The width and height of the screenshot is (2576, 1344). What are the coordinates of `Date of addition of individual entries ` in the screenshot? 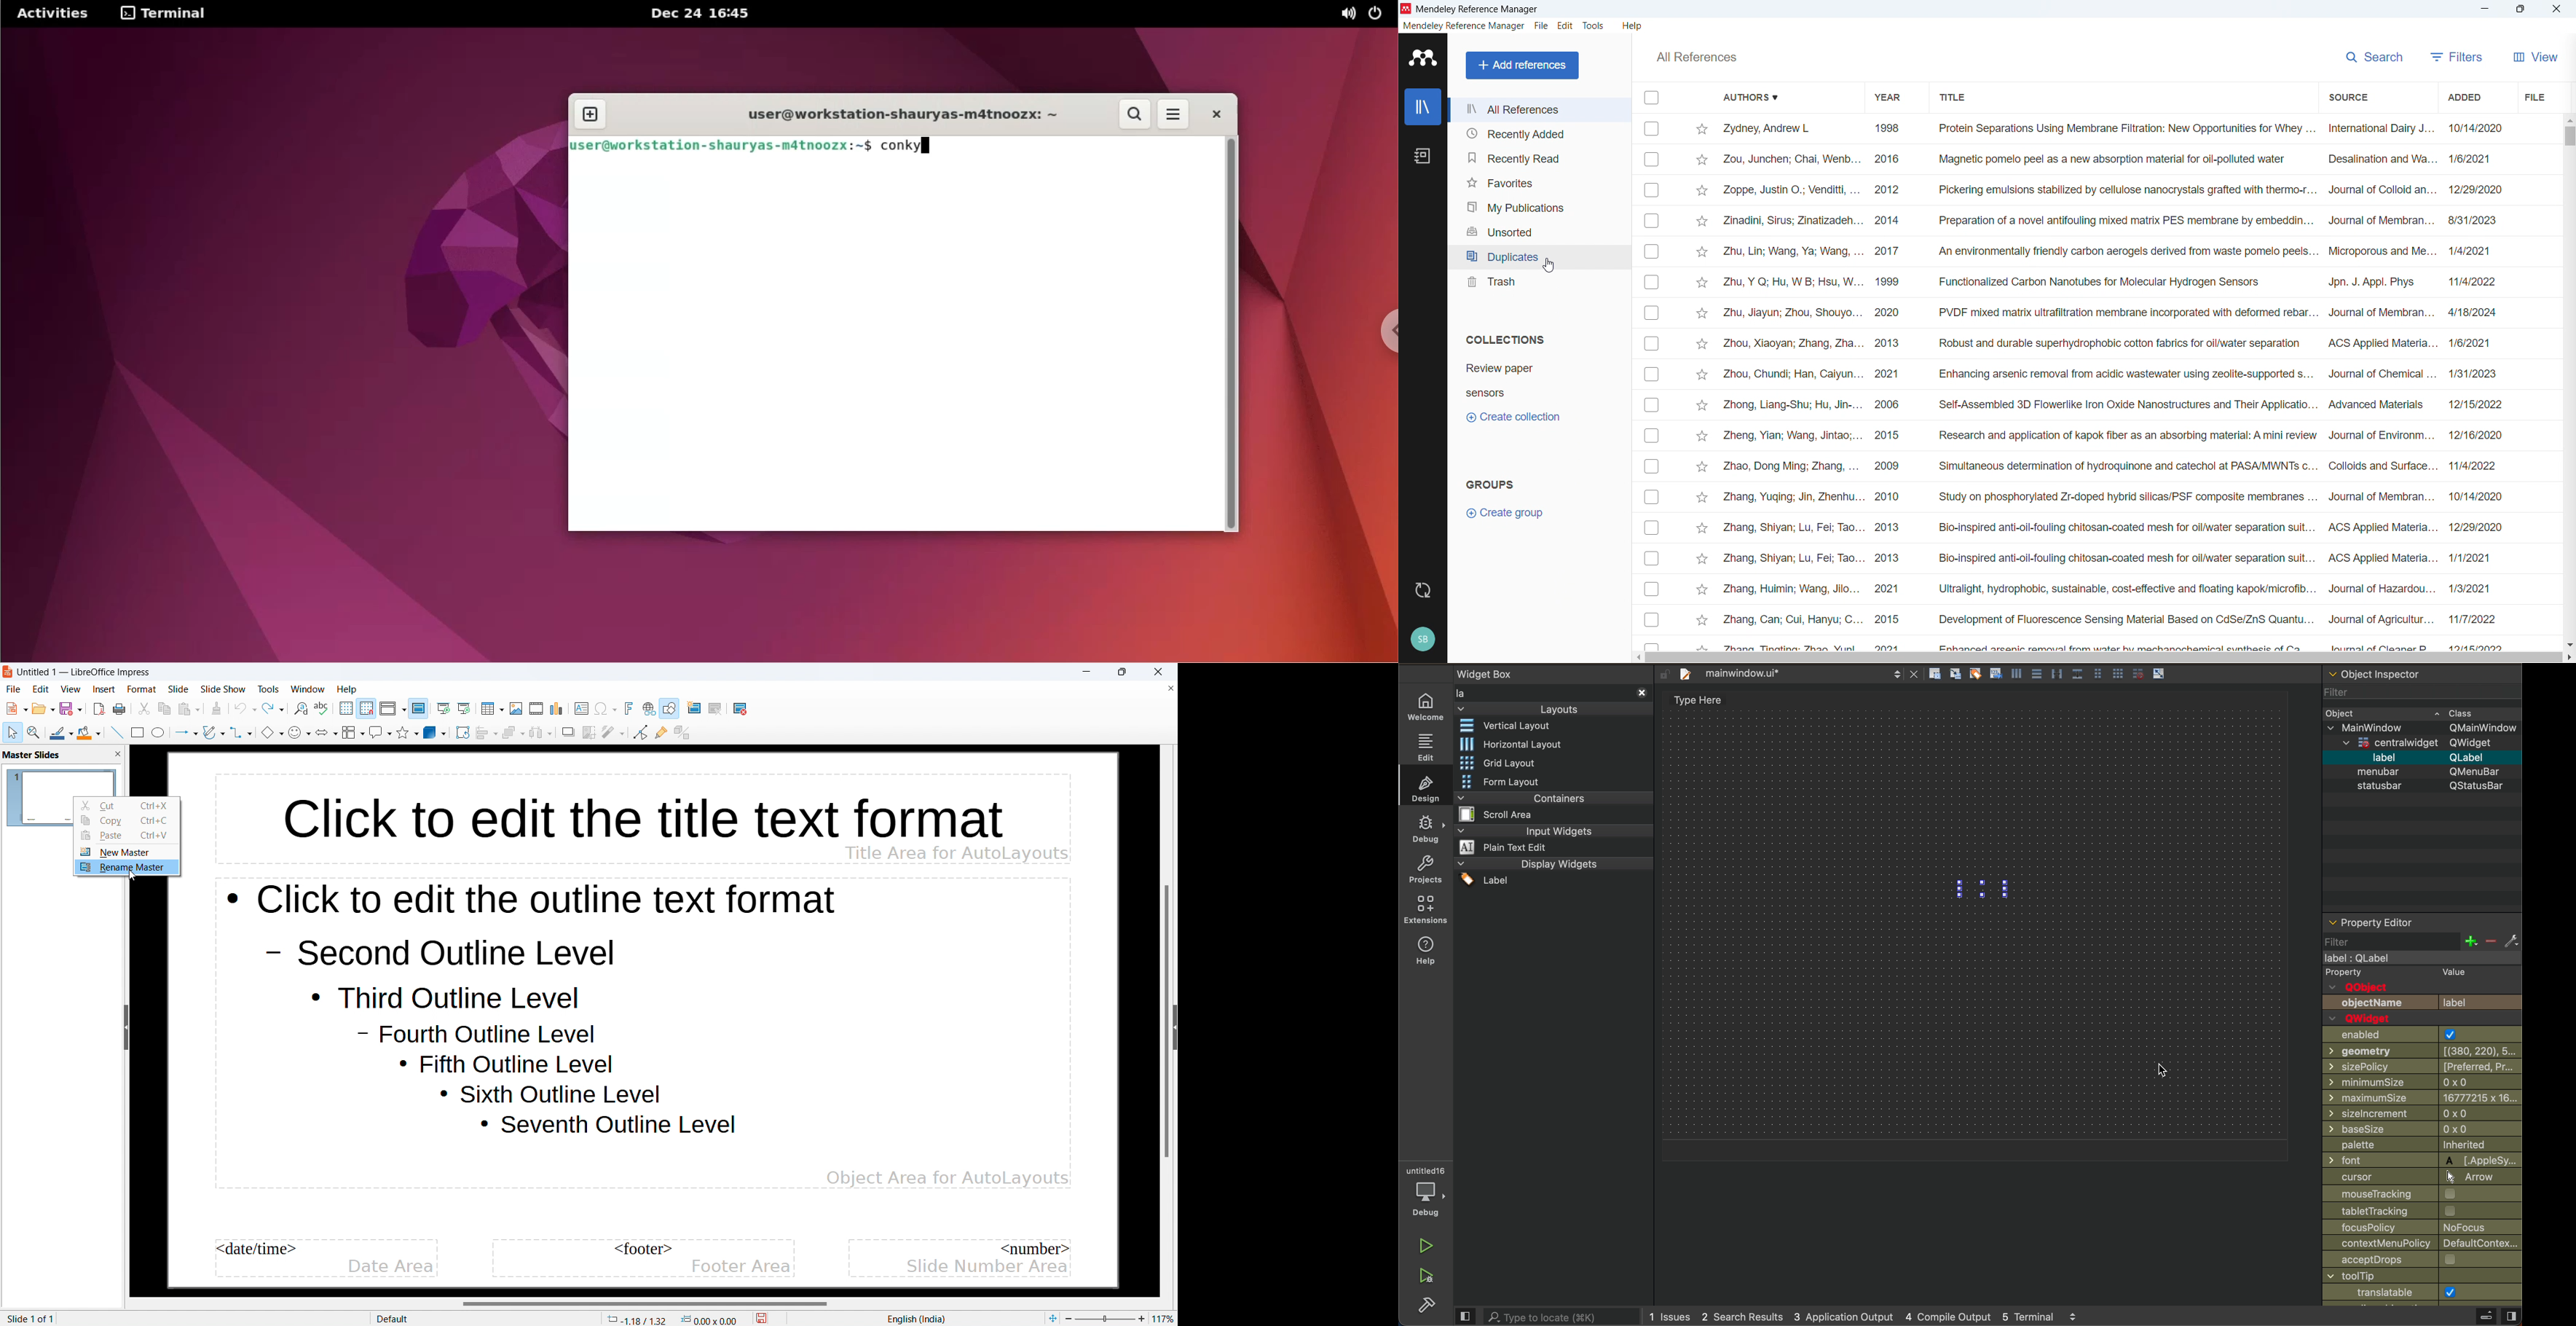 It's located at (2475, 385).